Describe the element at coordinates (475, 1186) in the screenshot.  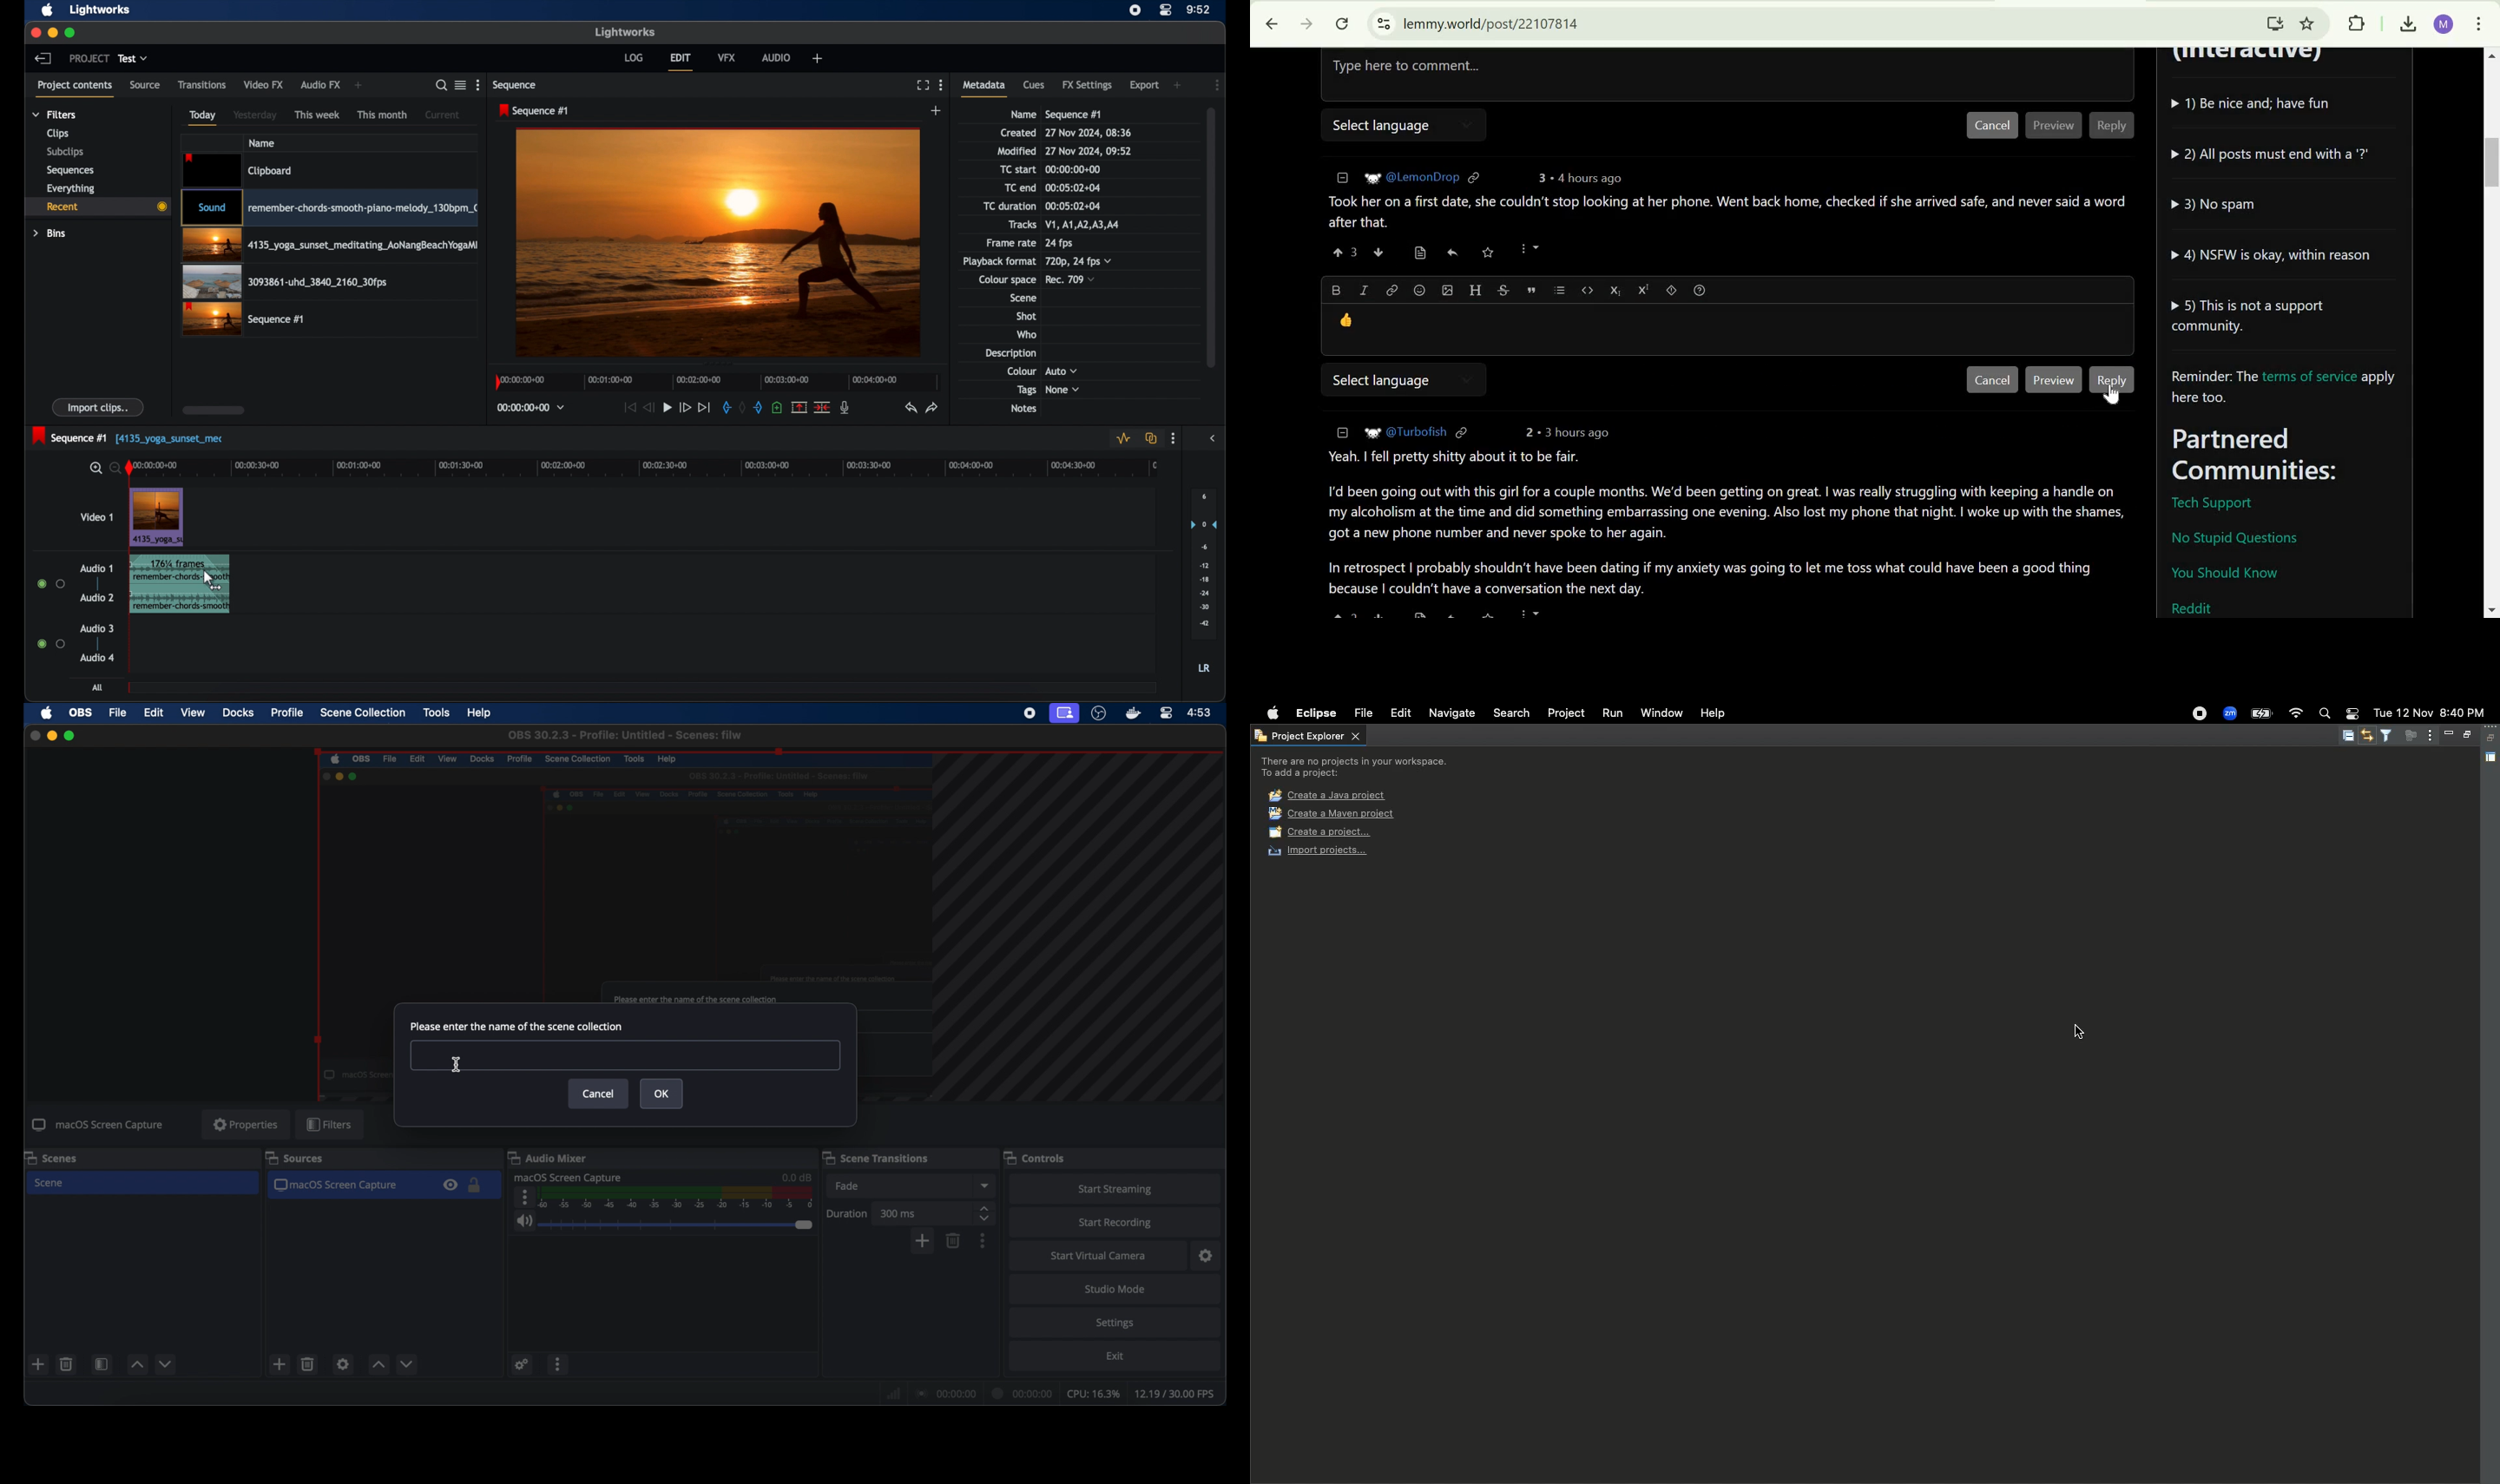
I see `lock` at that location.